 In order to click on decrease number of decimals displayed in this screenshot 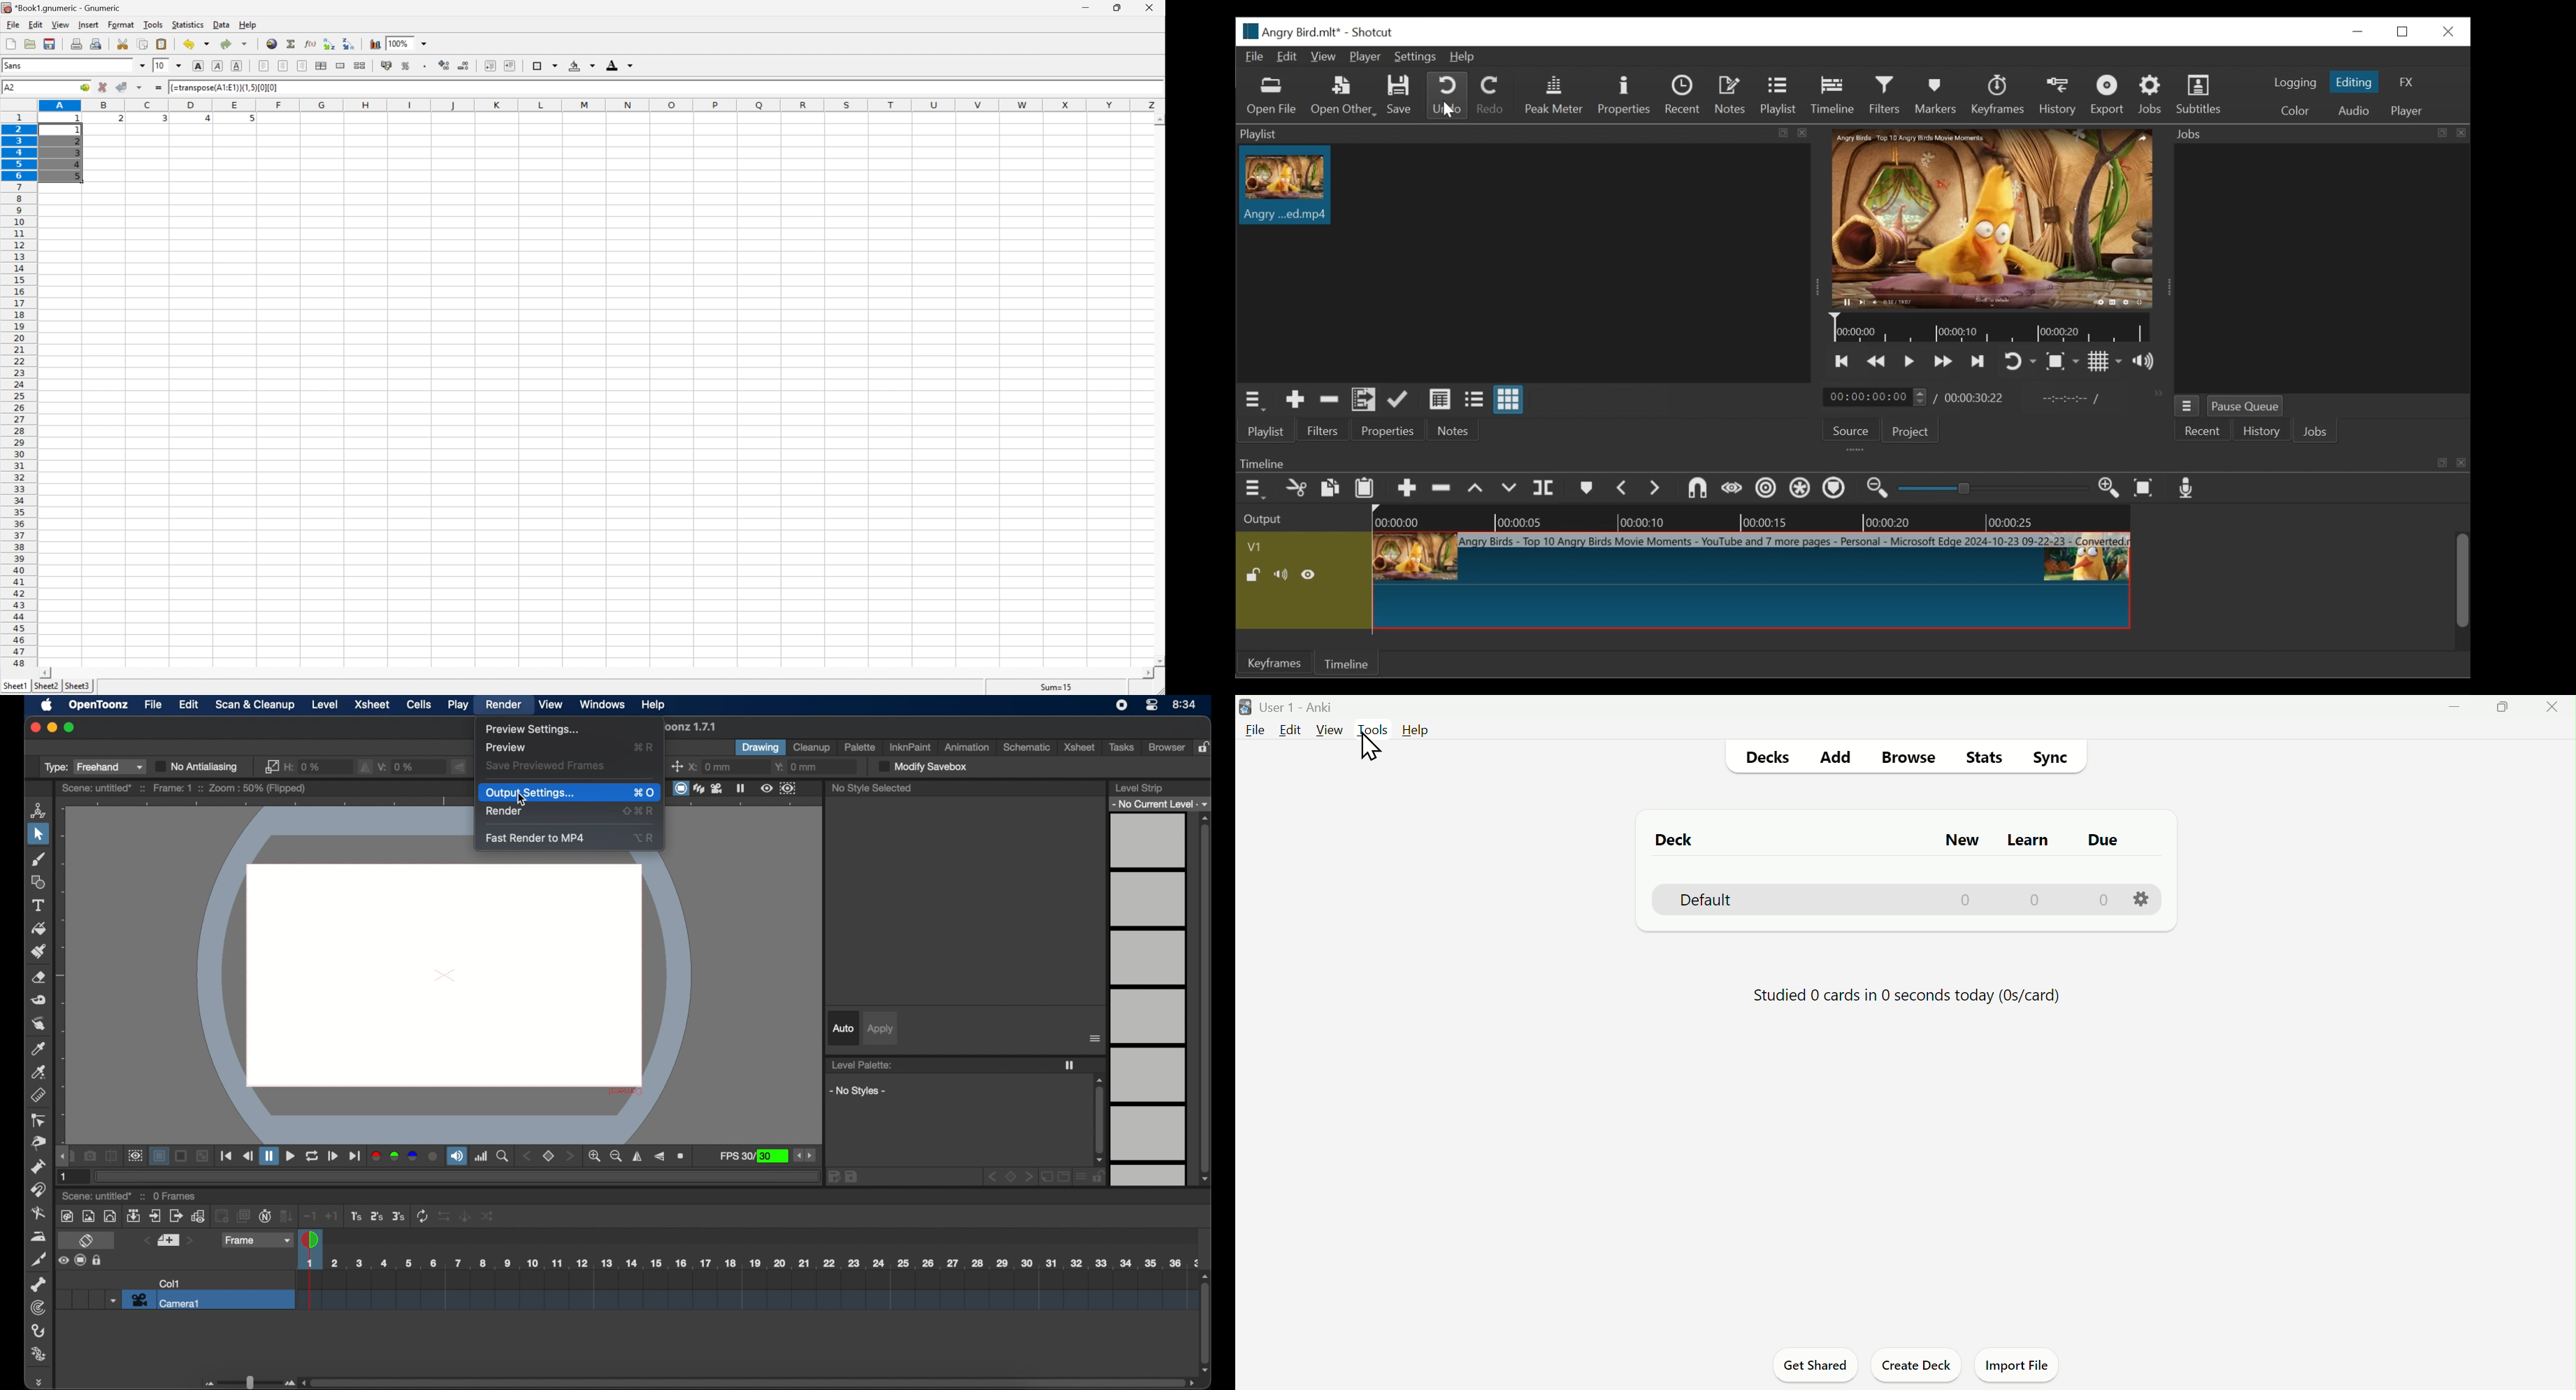, I will do `click(462, 66)`.